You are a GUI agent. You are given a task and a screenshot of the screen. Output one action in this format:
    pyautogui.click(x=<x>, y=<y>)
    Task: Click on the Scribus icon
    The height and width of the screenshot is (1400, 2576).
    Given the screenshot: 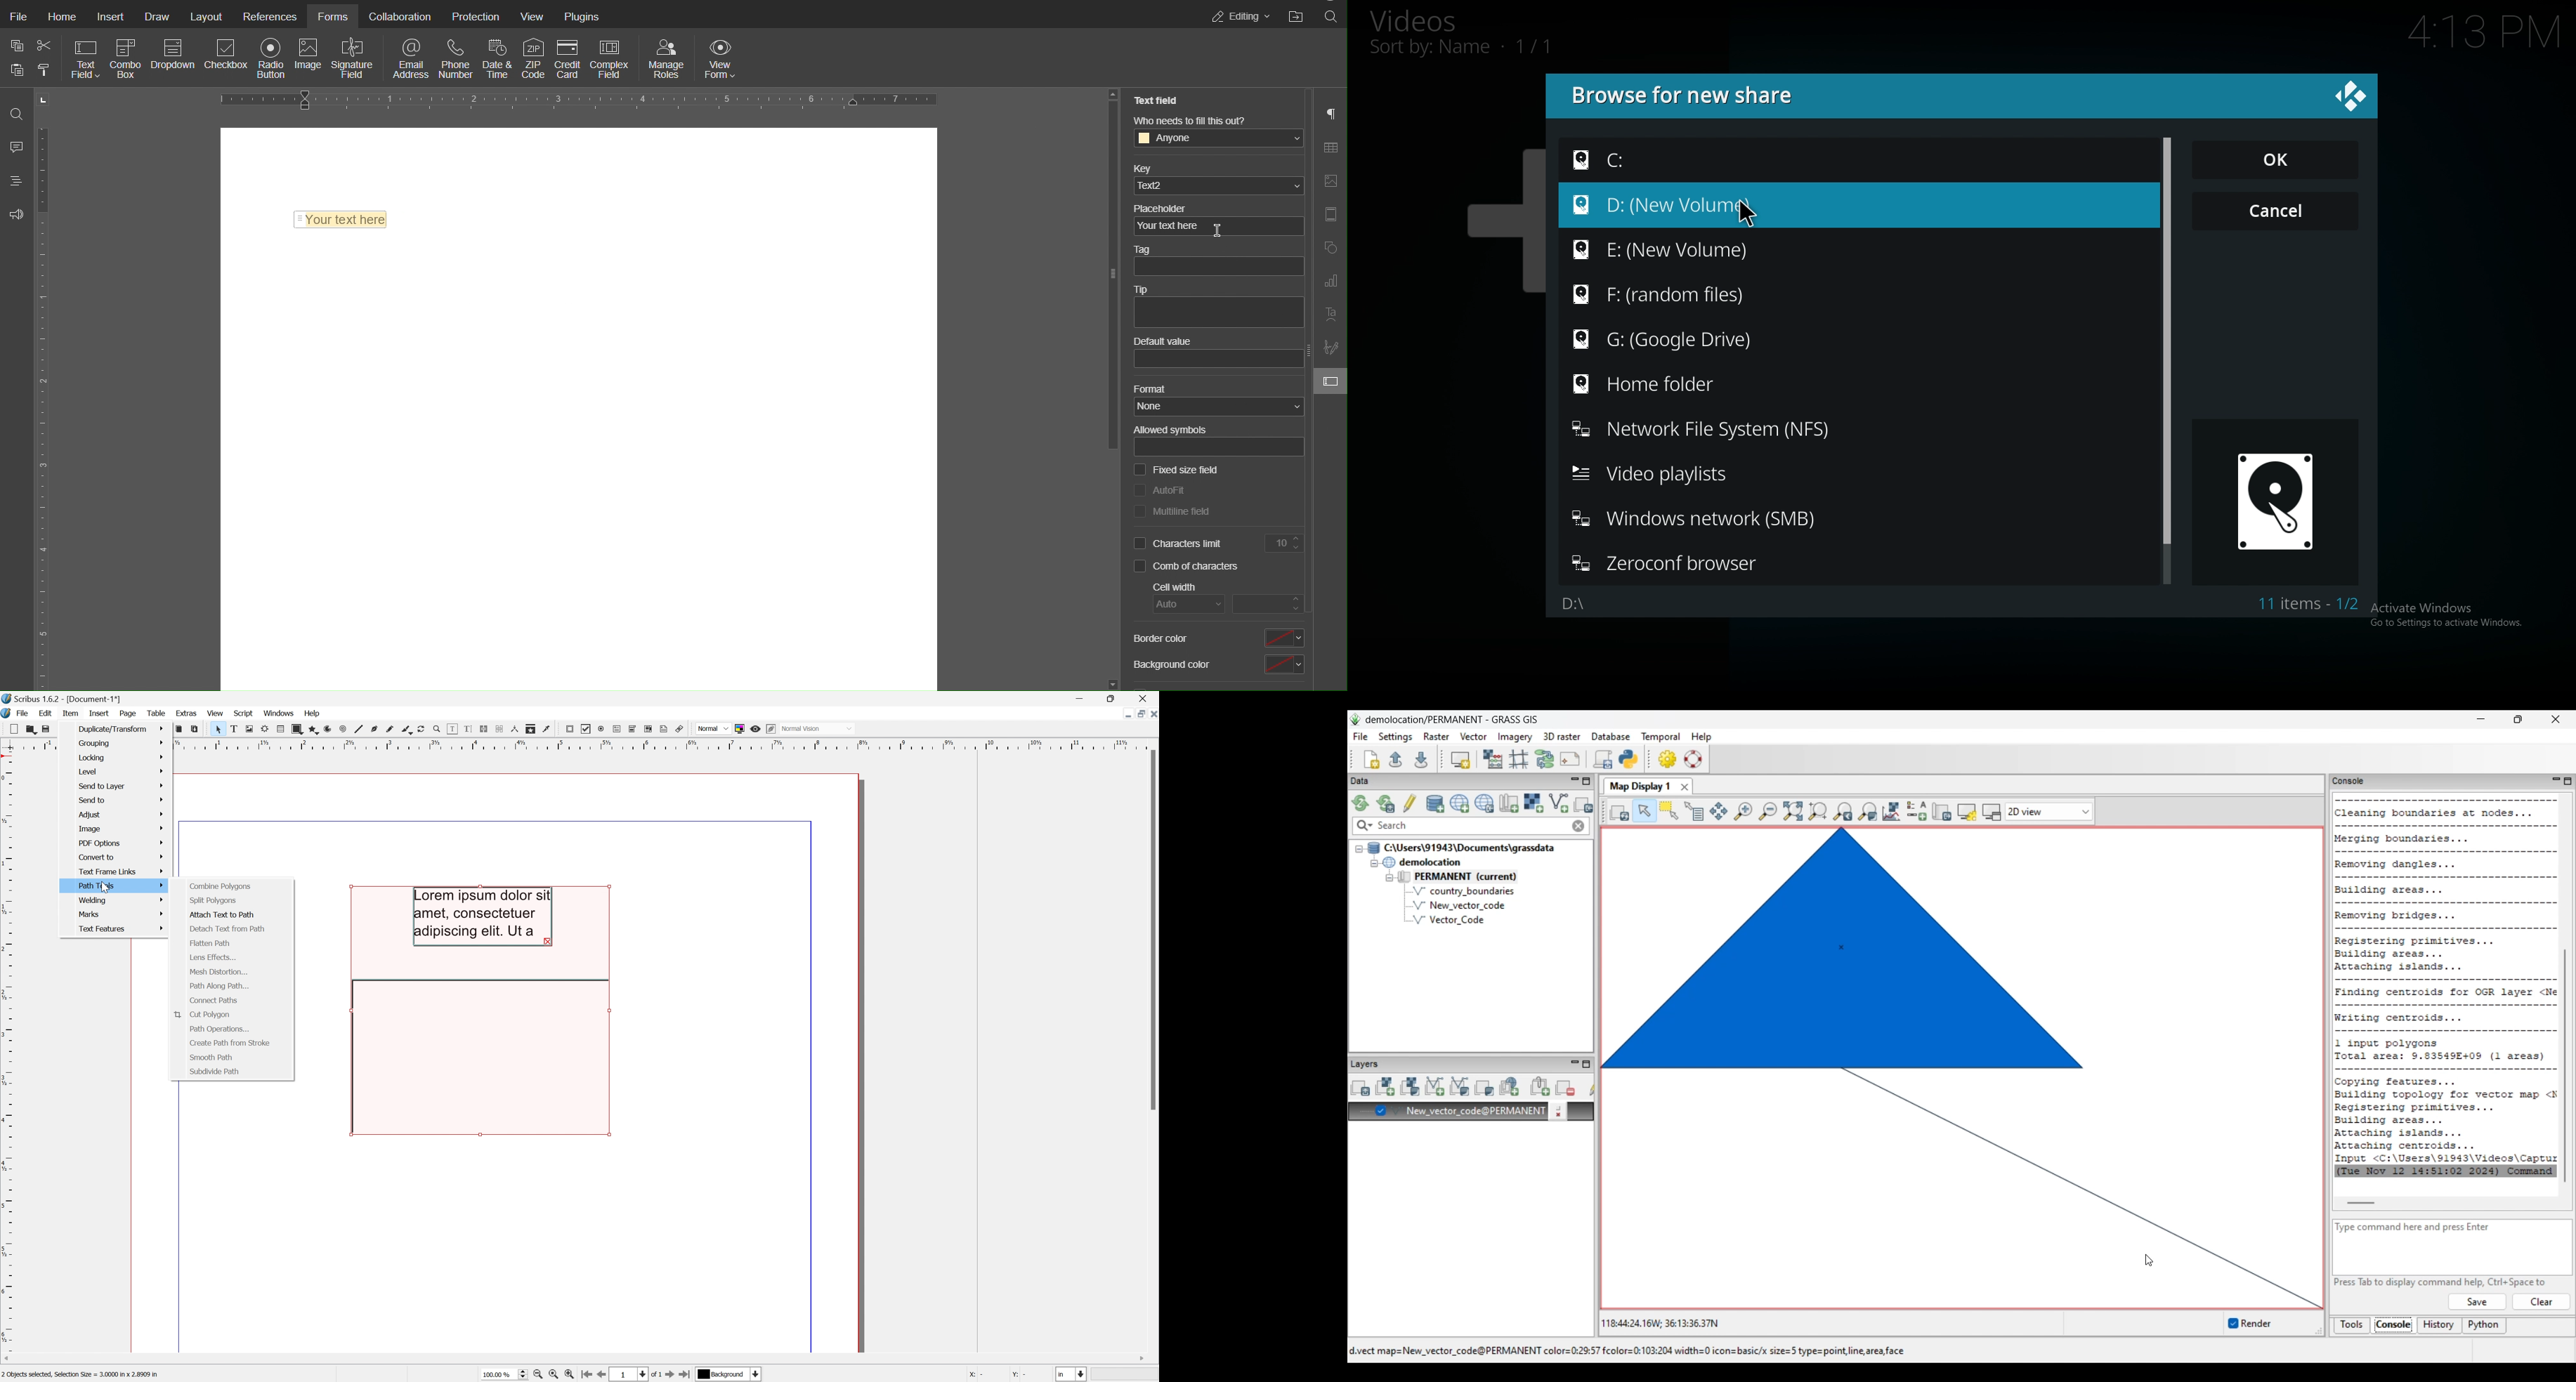 What is the action you would take?
    pyautogui.click(x=7, y=713)
    